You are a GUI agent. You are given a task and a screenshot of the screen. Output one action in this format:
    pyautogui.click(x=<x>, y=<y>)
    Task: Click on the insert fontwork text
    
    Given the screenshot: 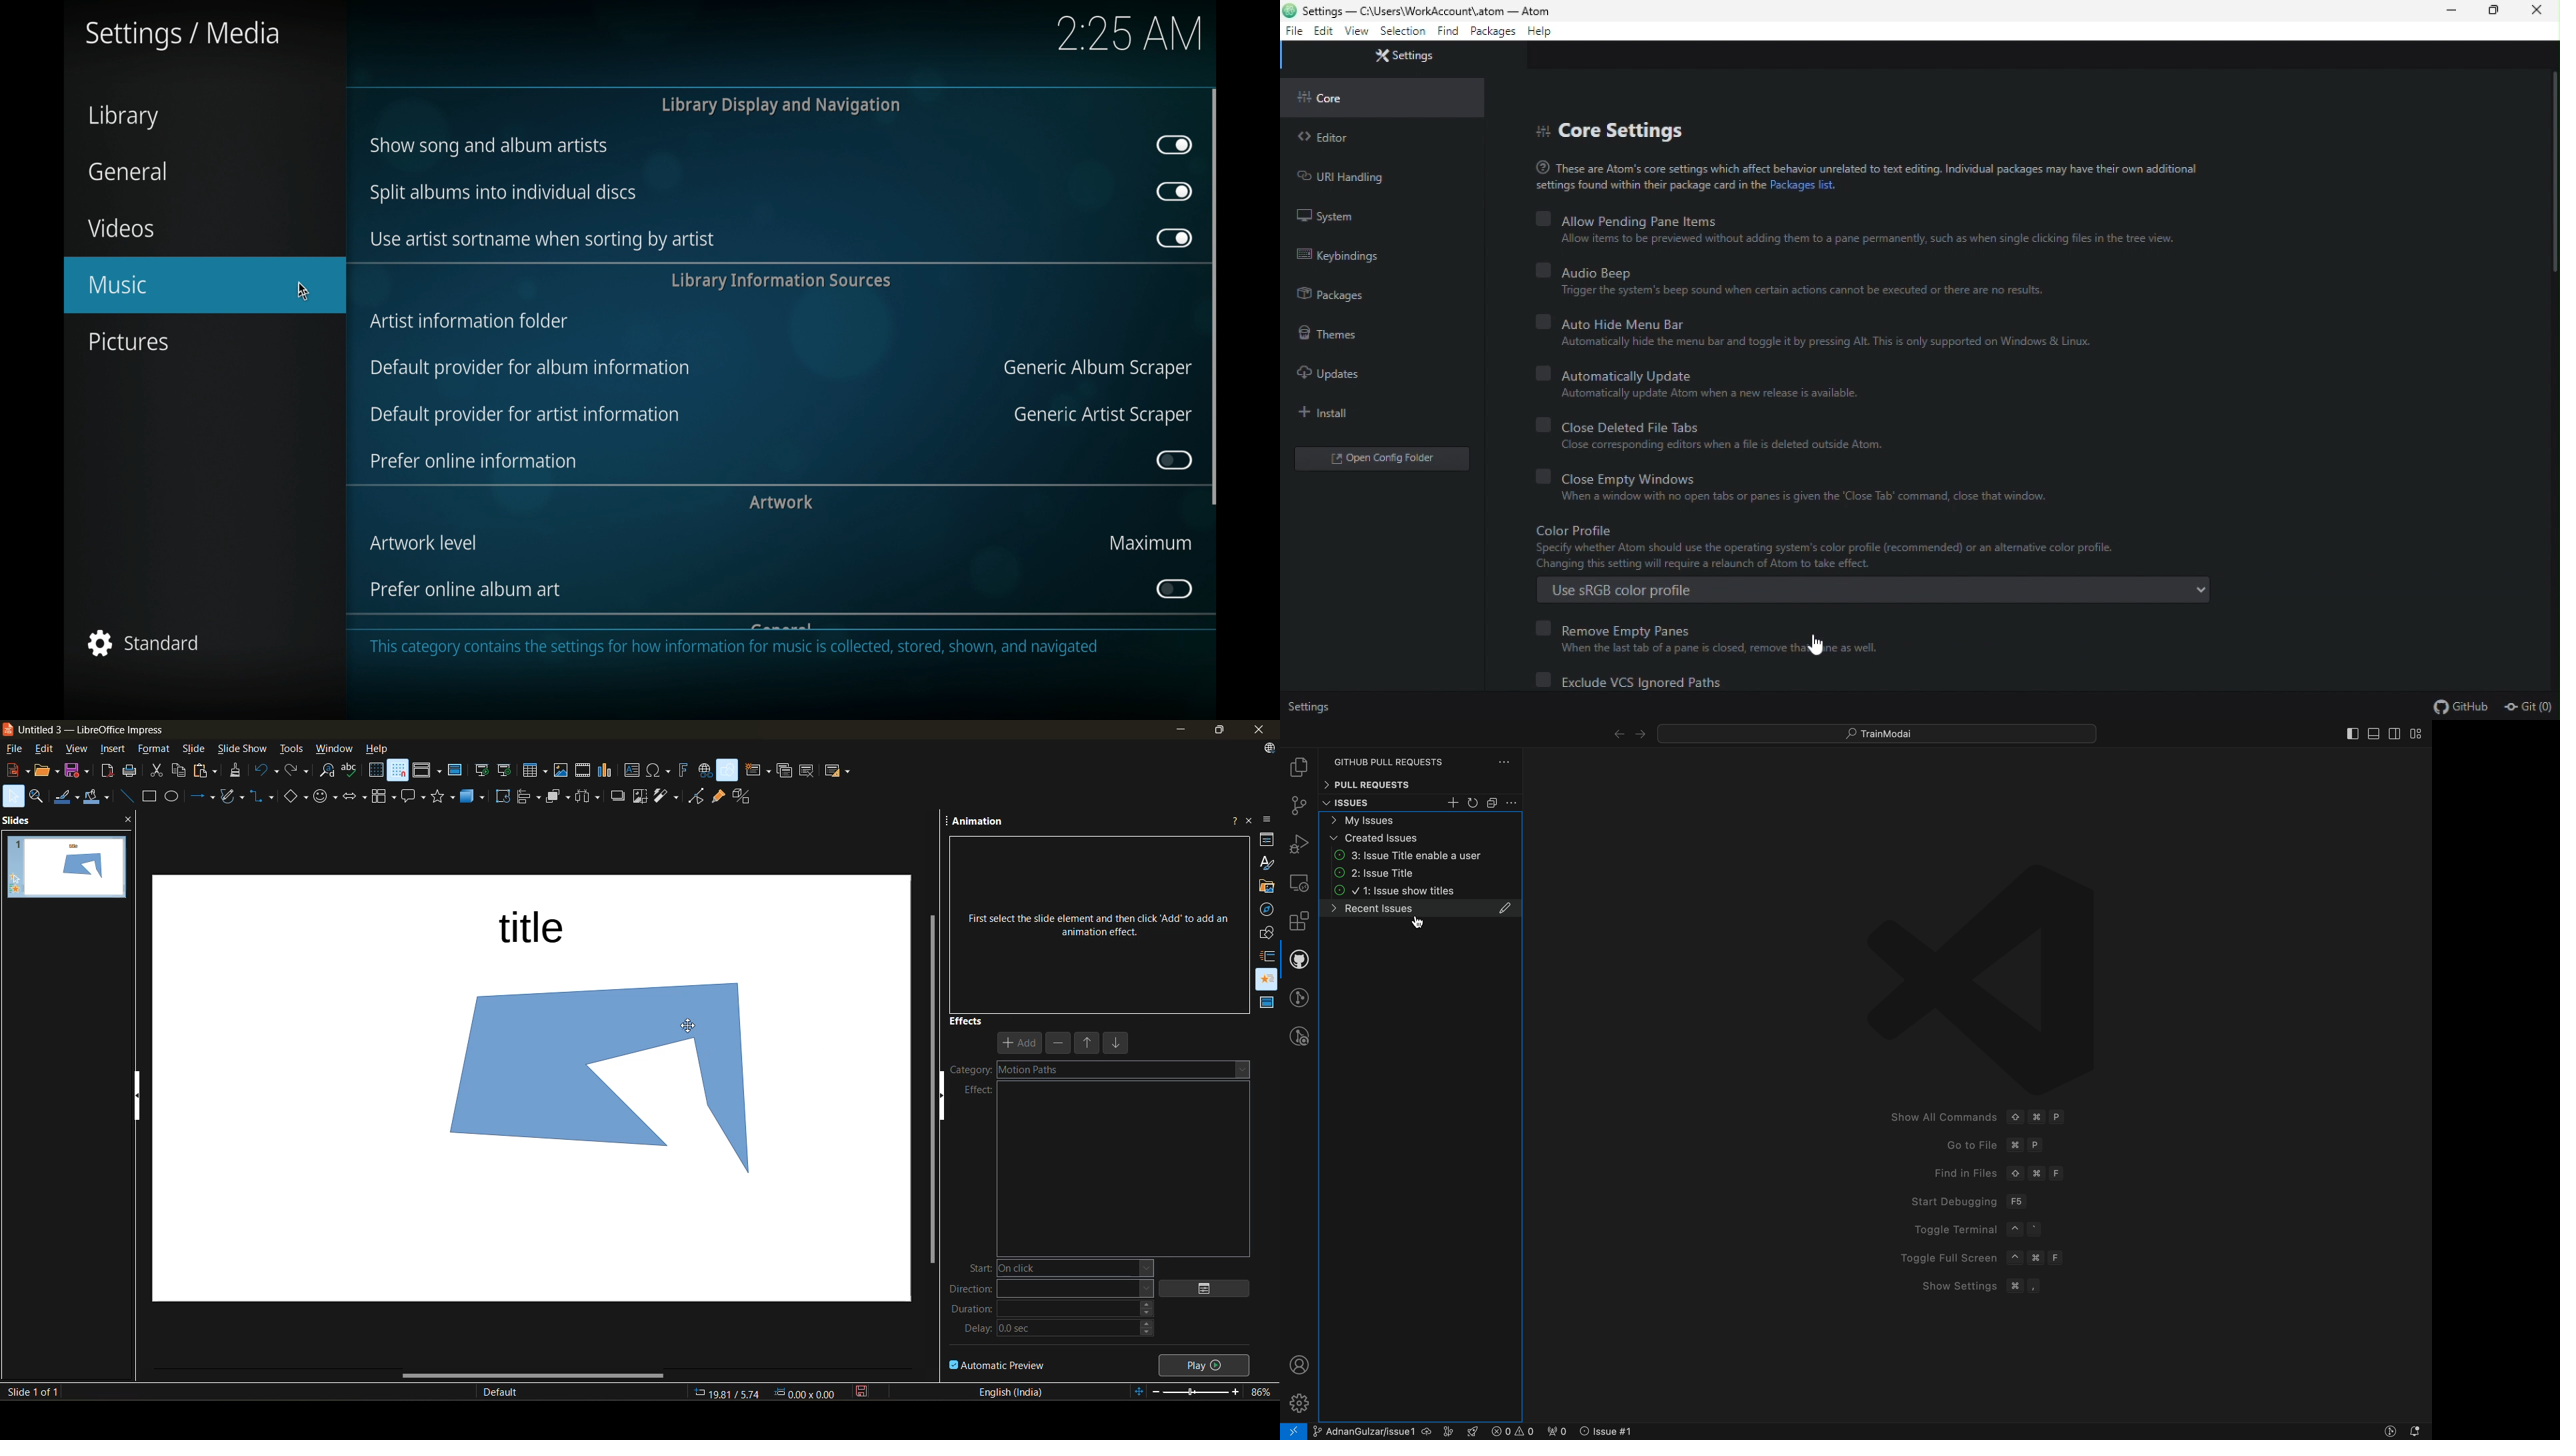 What is the action you would take?
    pyautogui.click(x=682, y=771)
    